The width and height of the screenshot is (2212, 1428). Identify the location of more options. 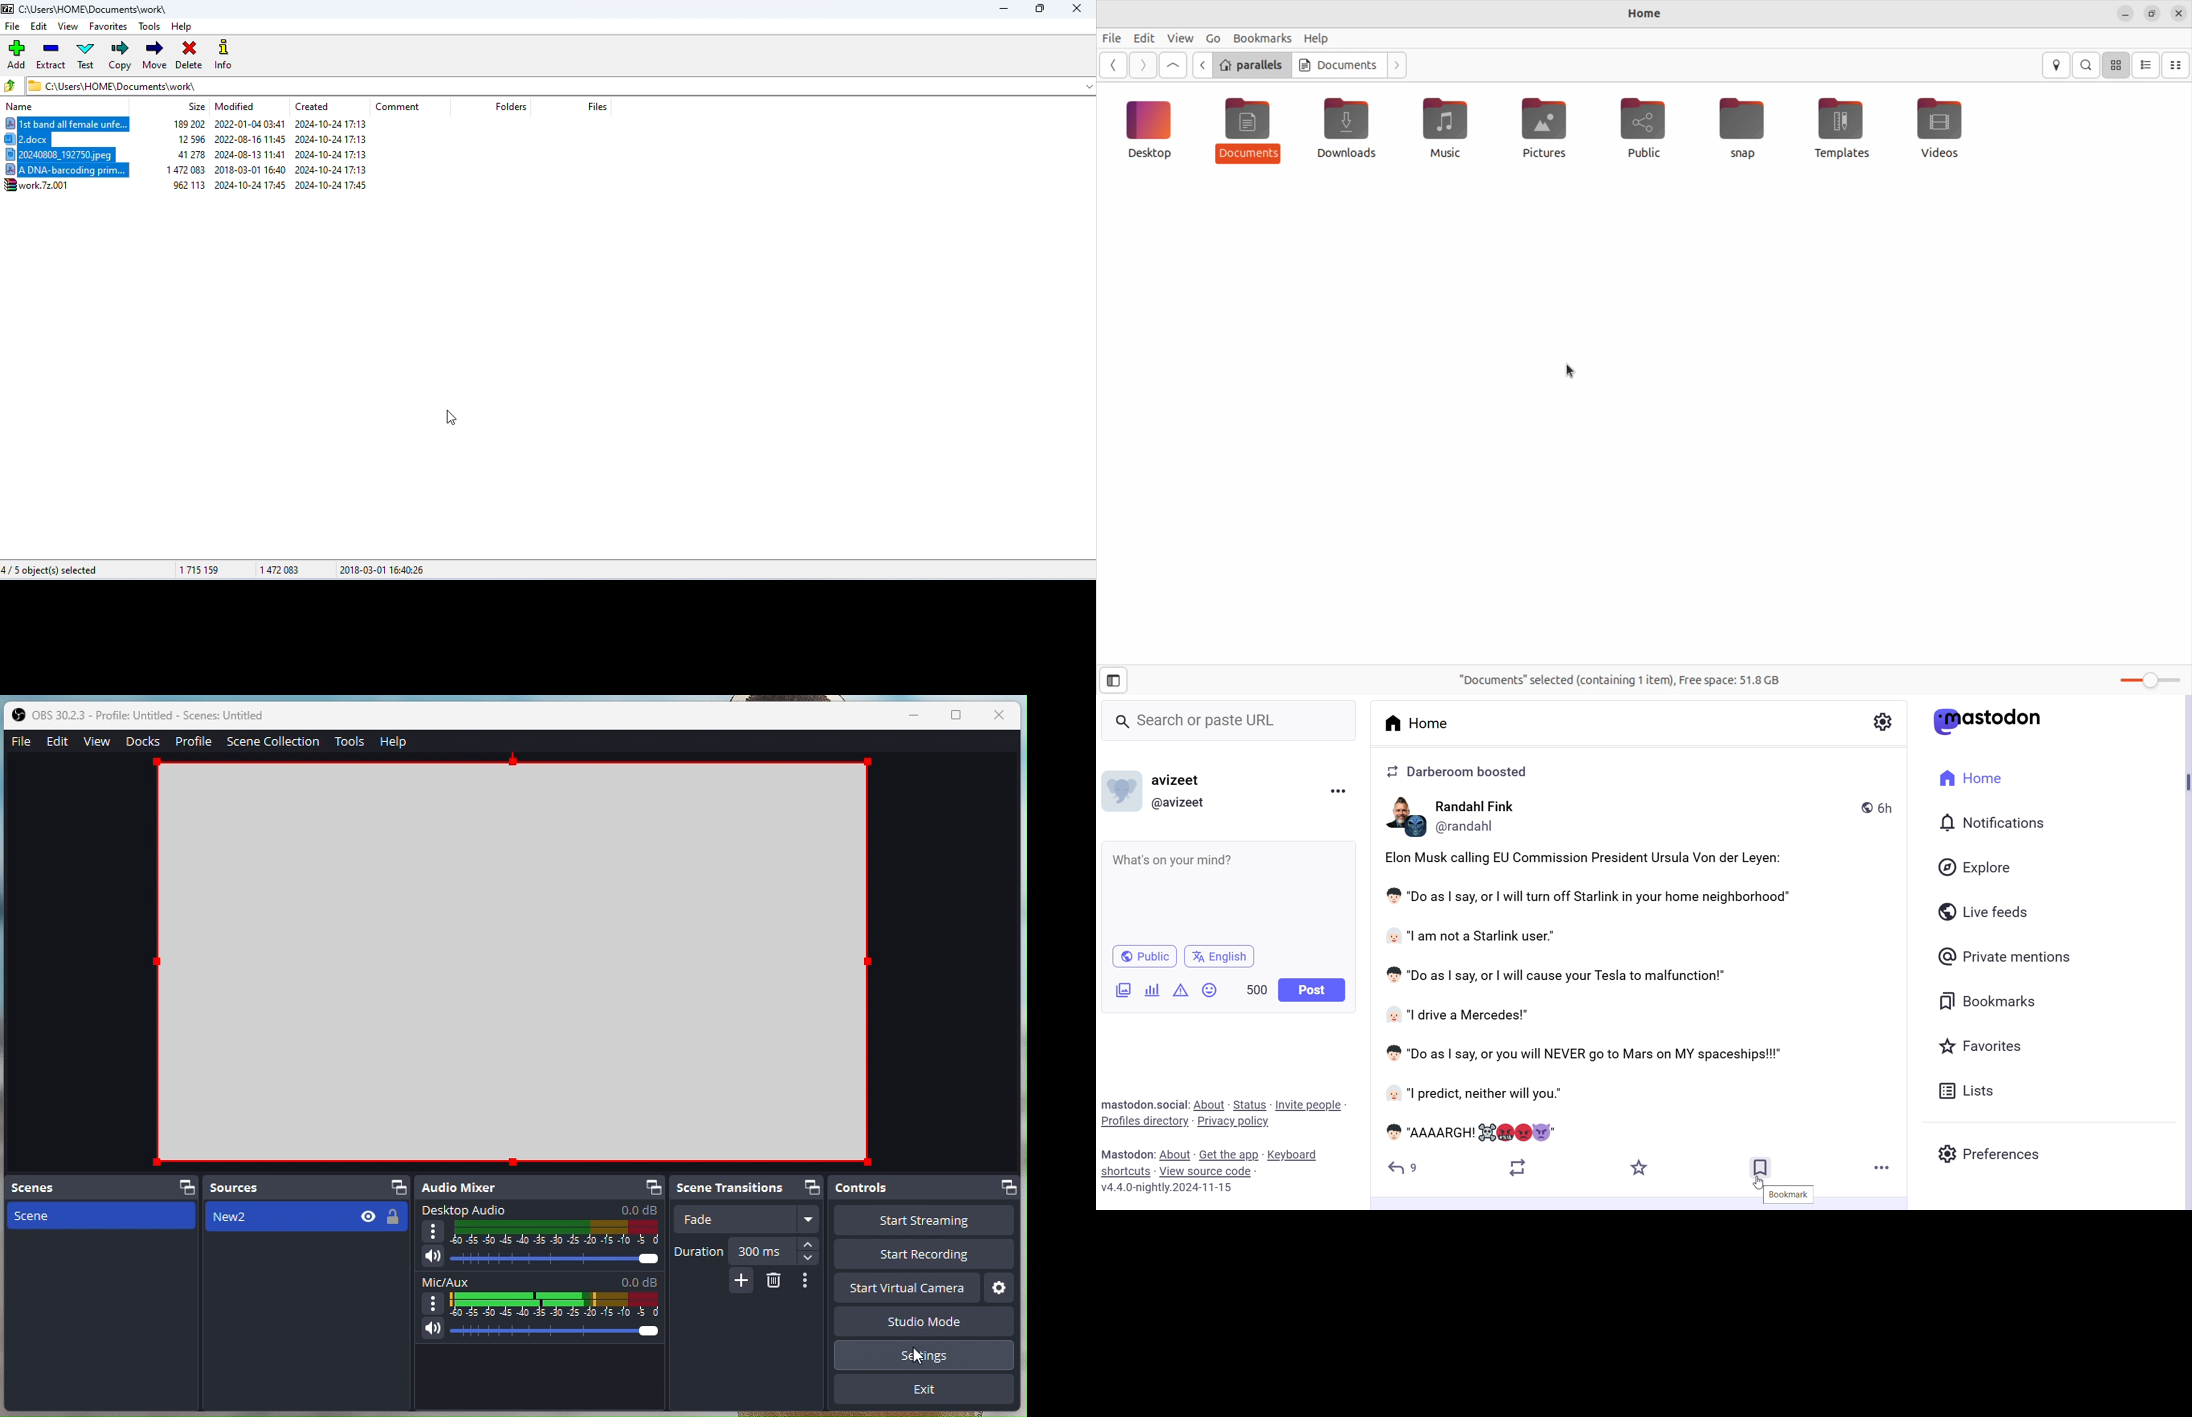
(433, 1302).